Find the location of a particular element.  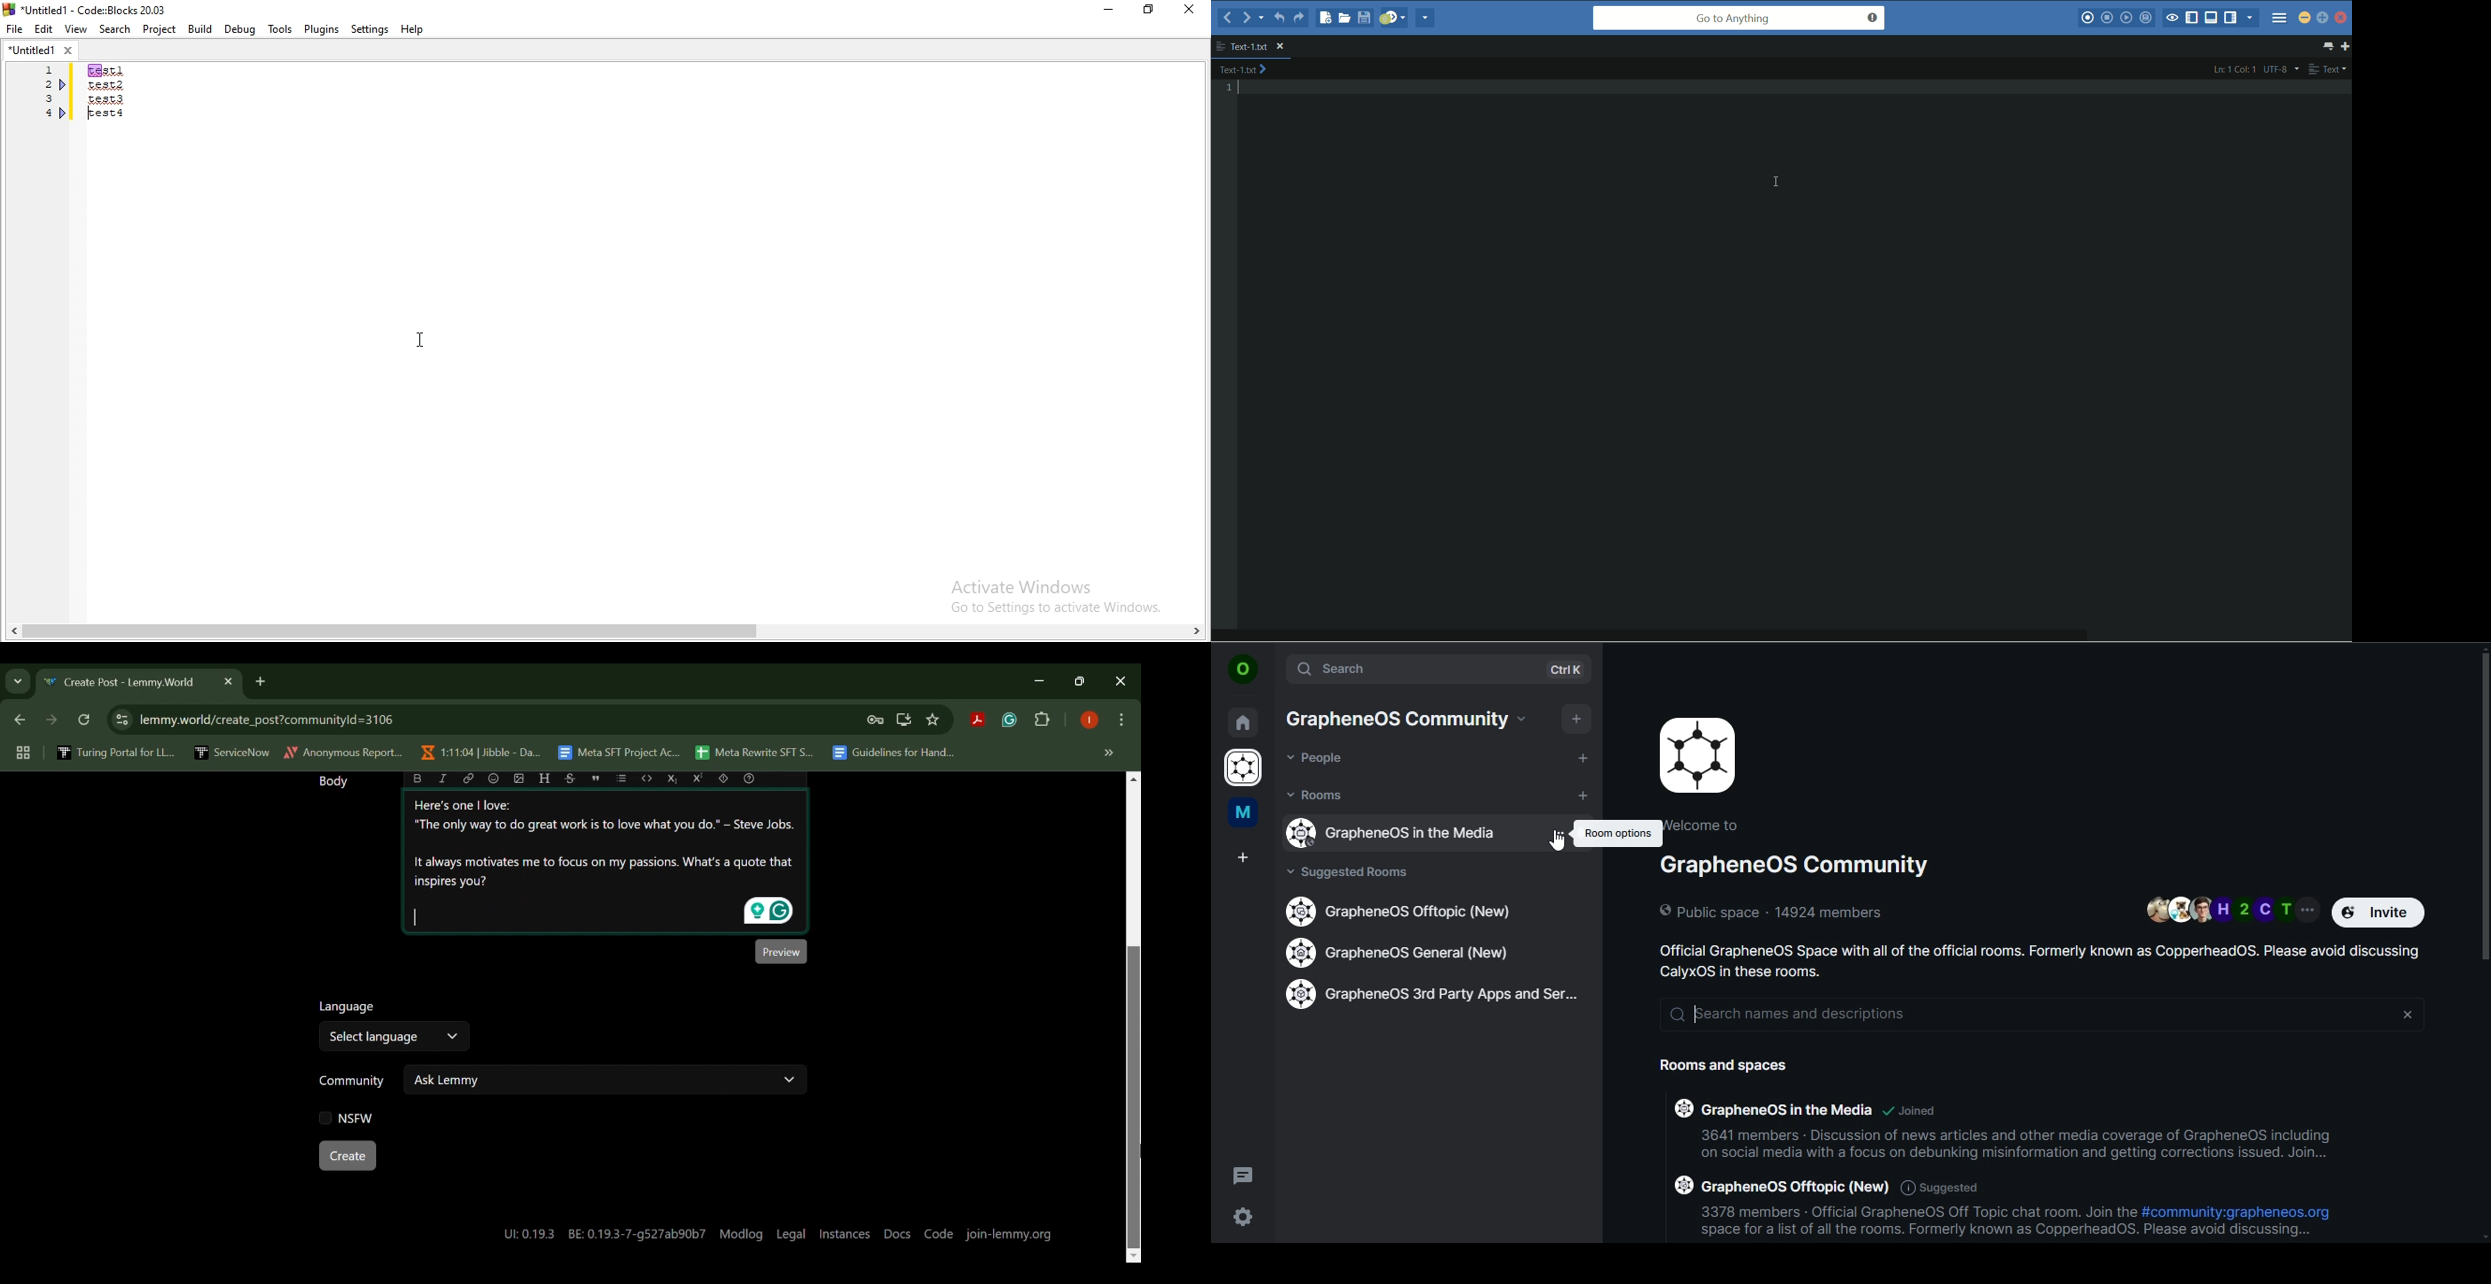

list is located at coordinates (623, 778).